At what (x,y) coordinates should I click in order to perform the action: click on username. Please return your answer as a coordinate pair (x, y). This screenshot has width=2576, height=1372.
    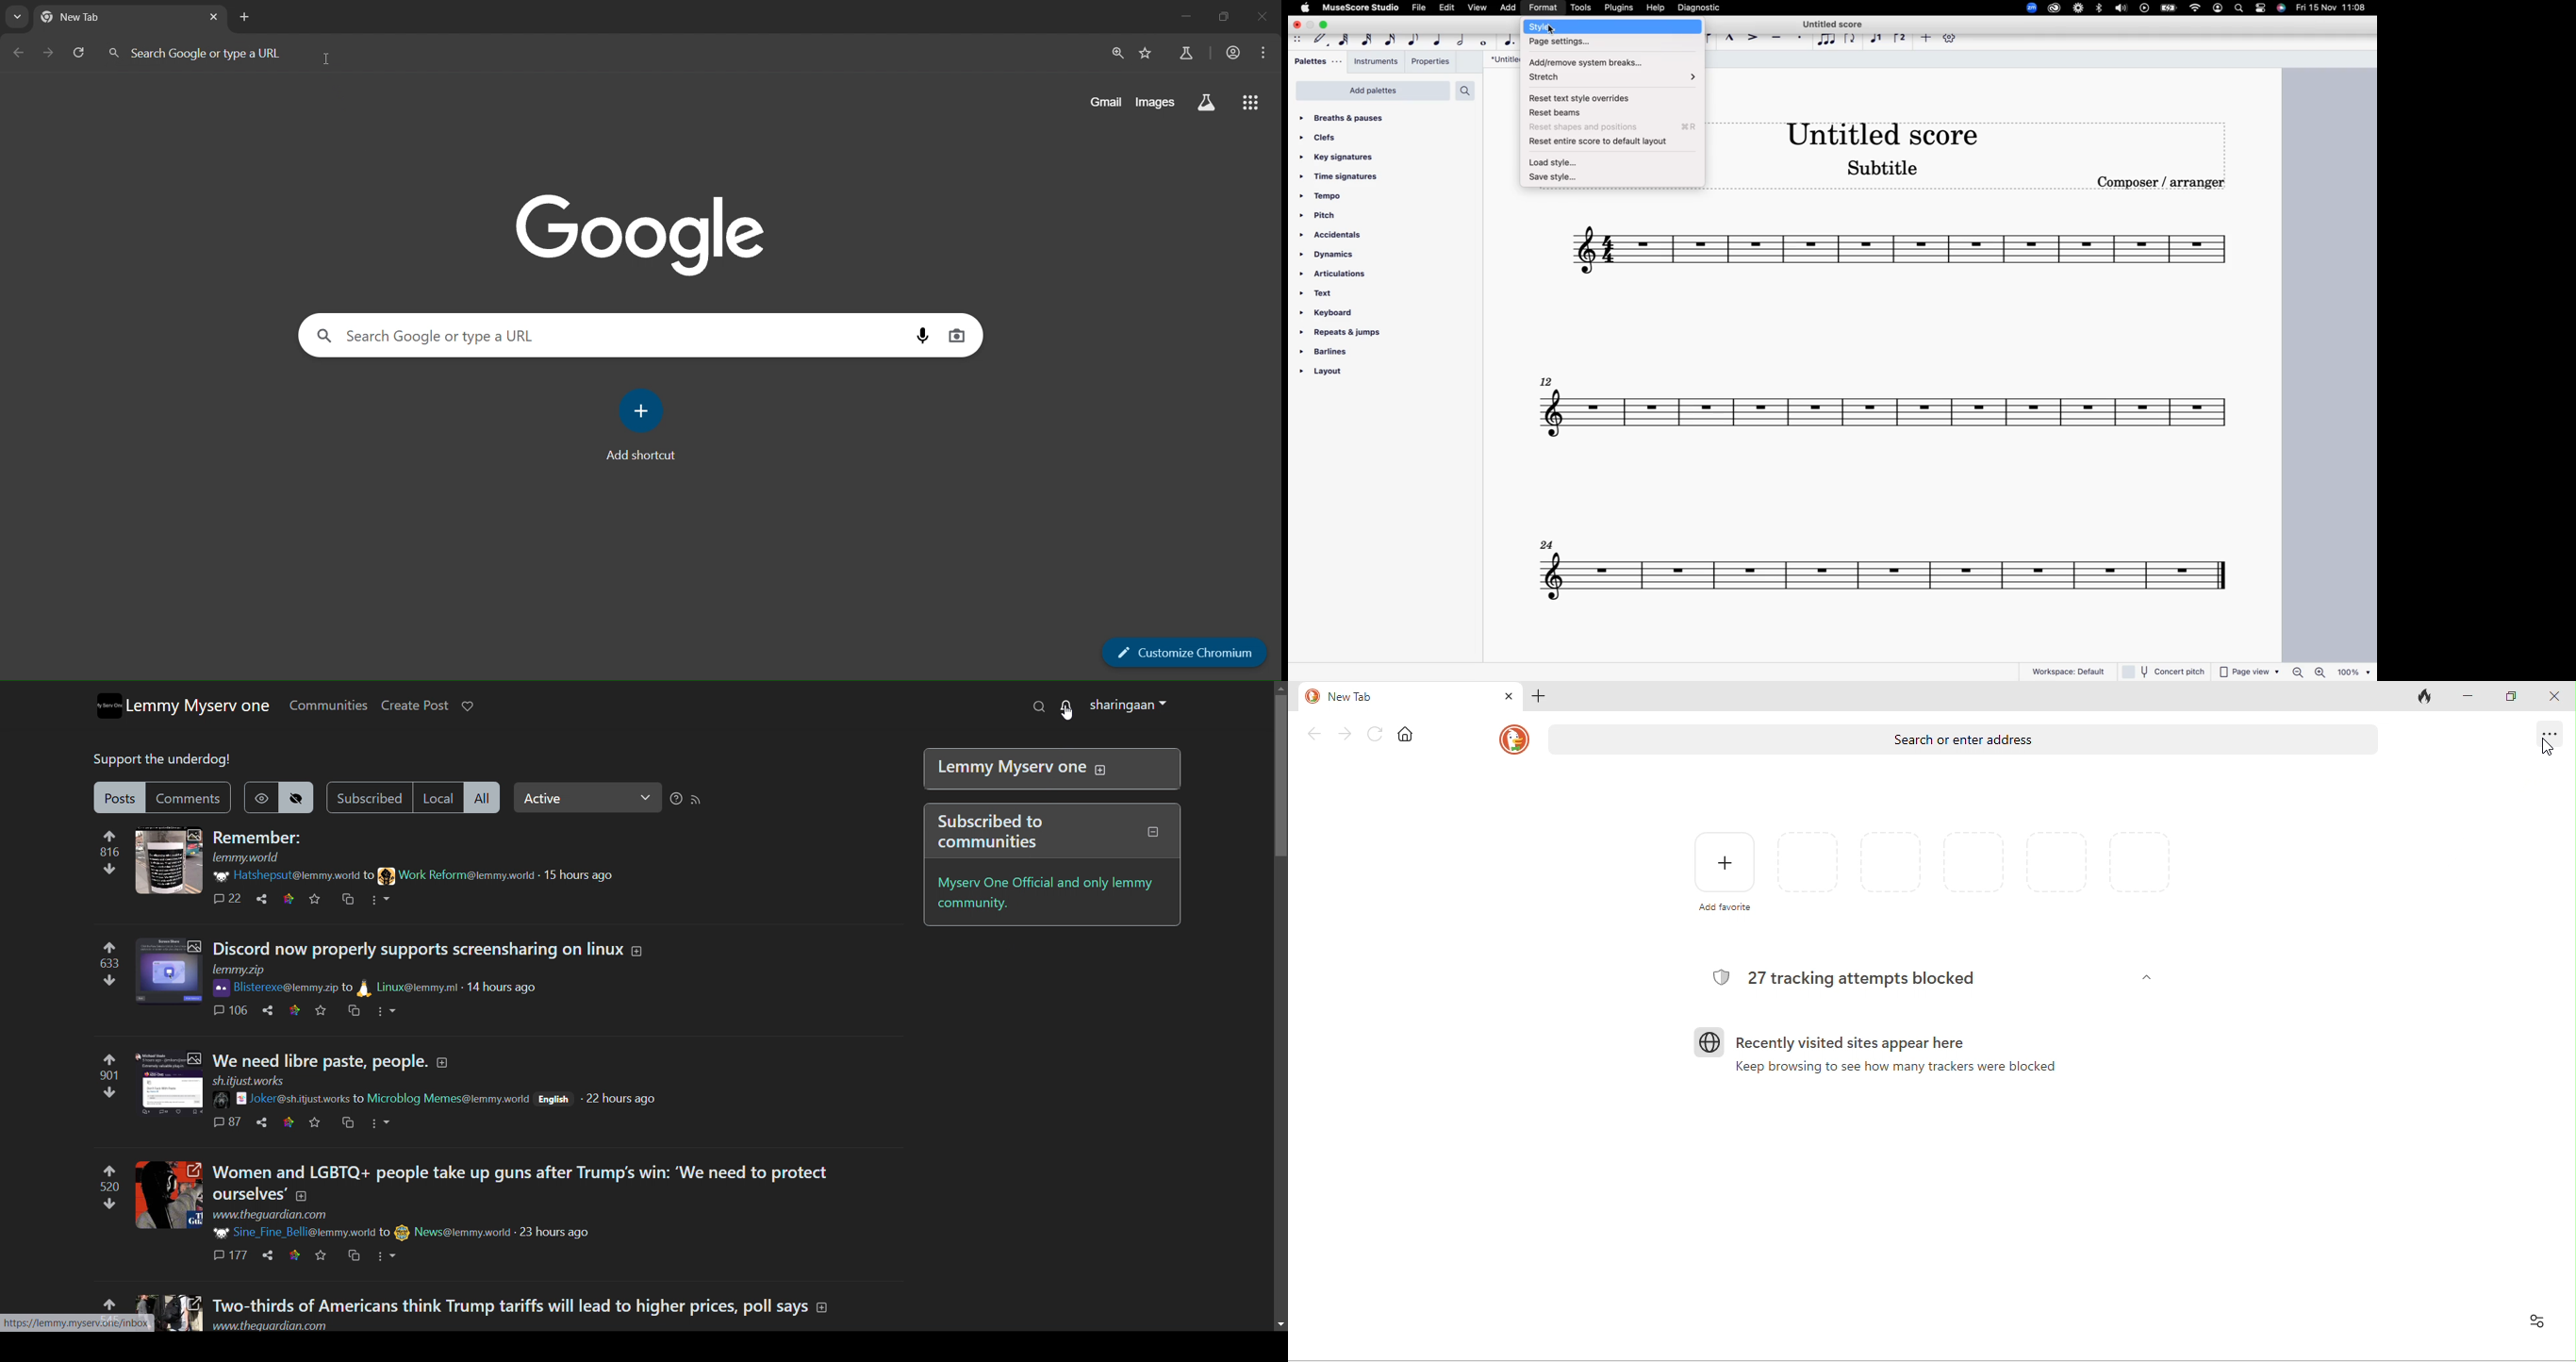
    Looking at the image, I should click on (273, 988).